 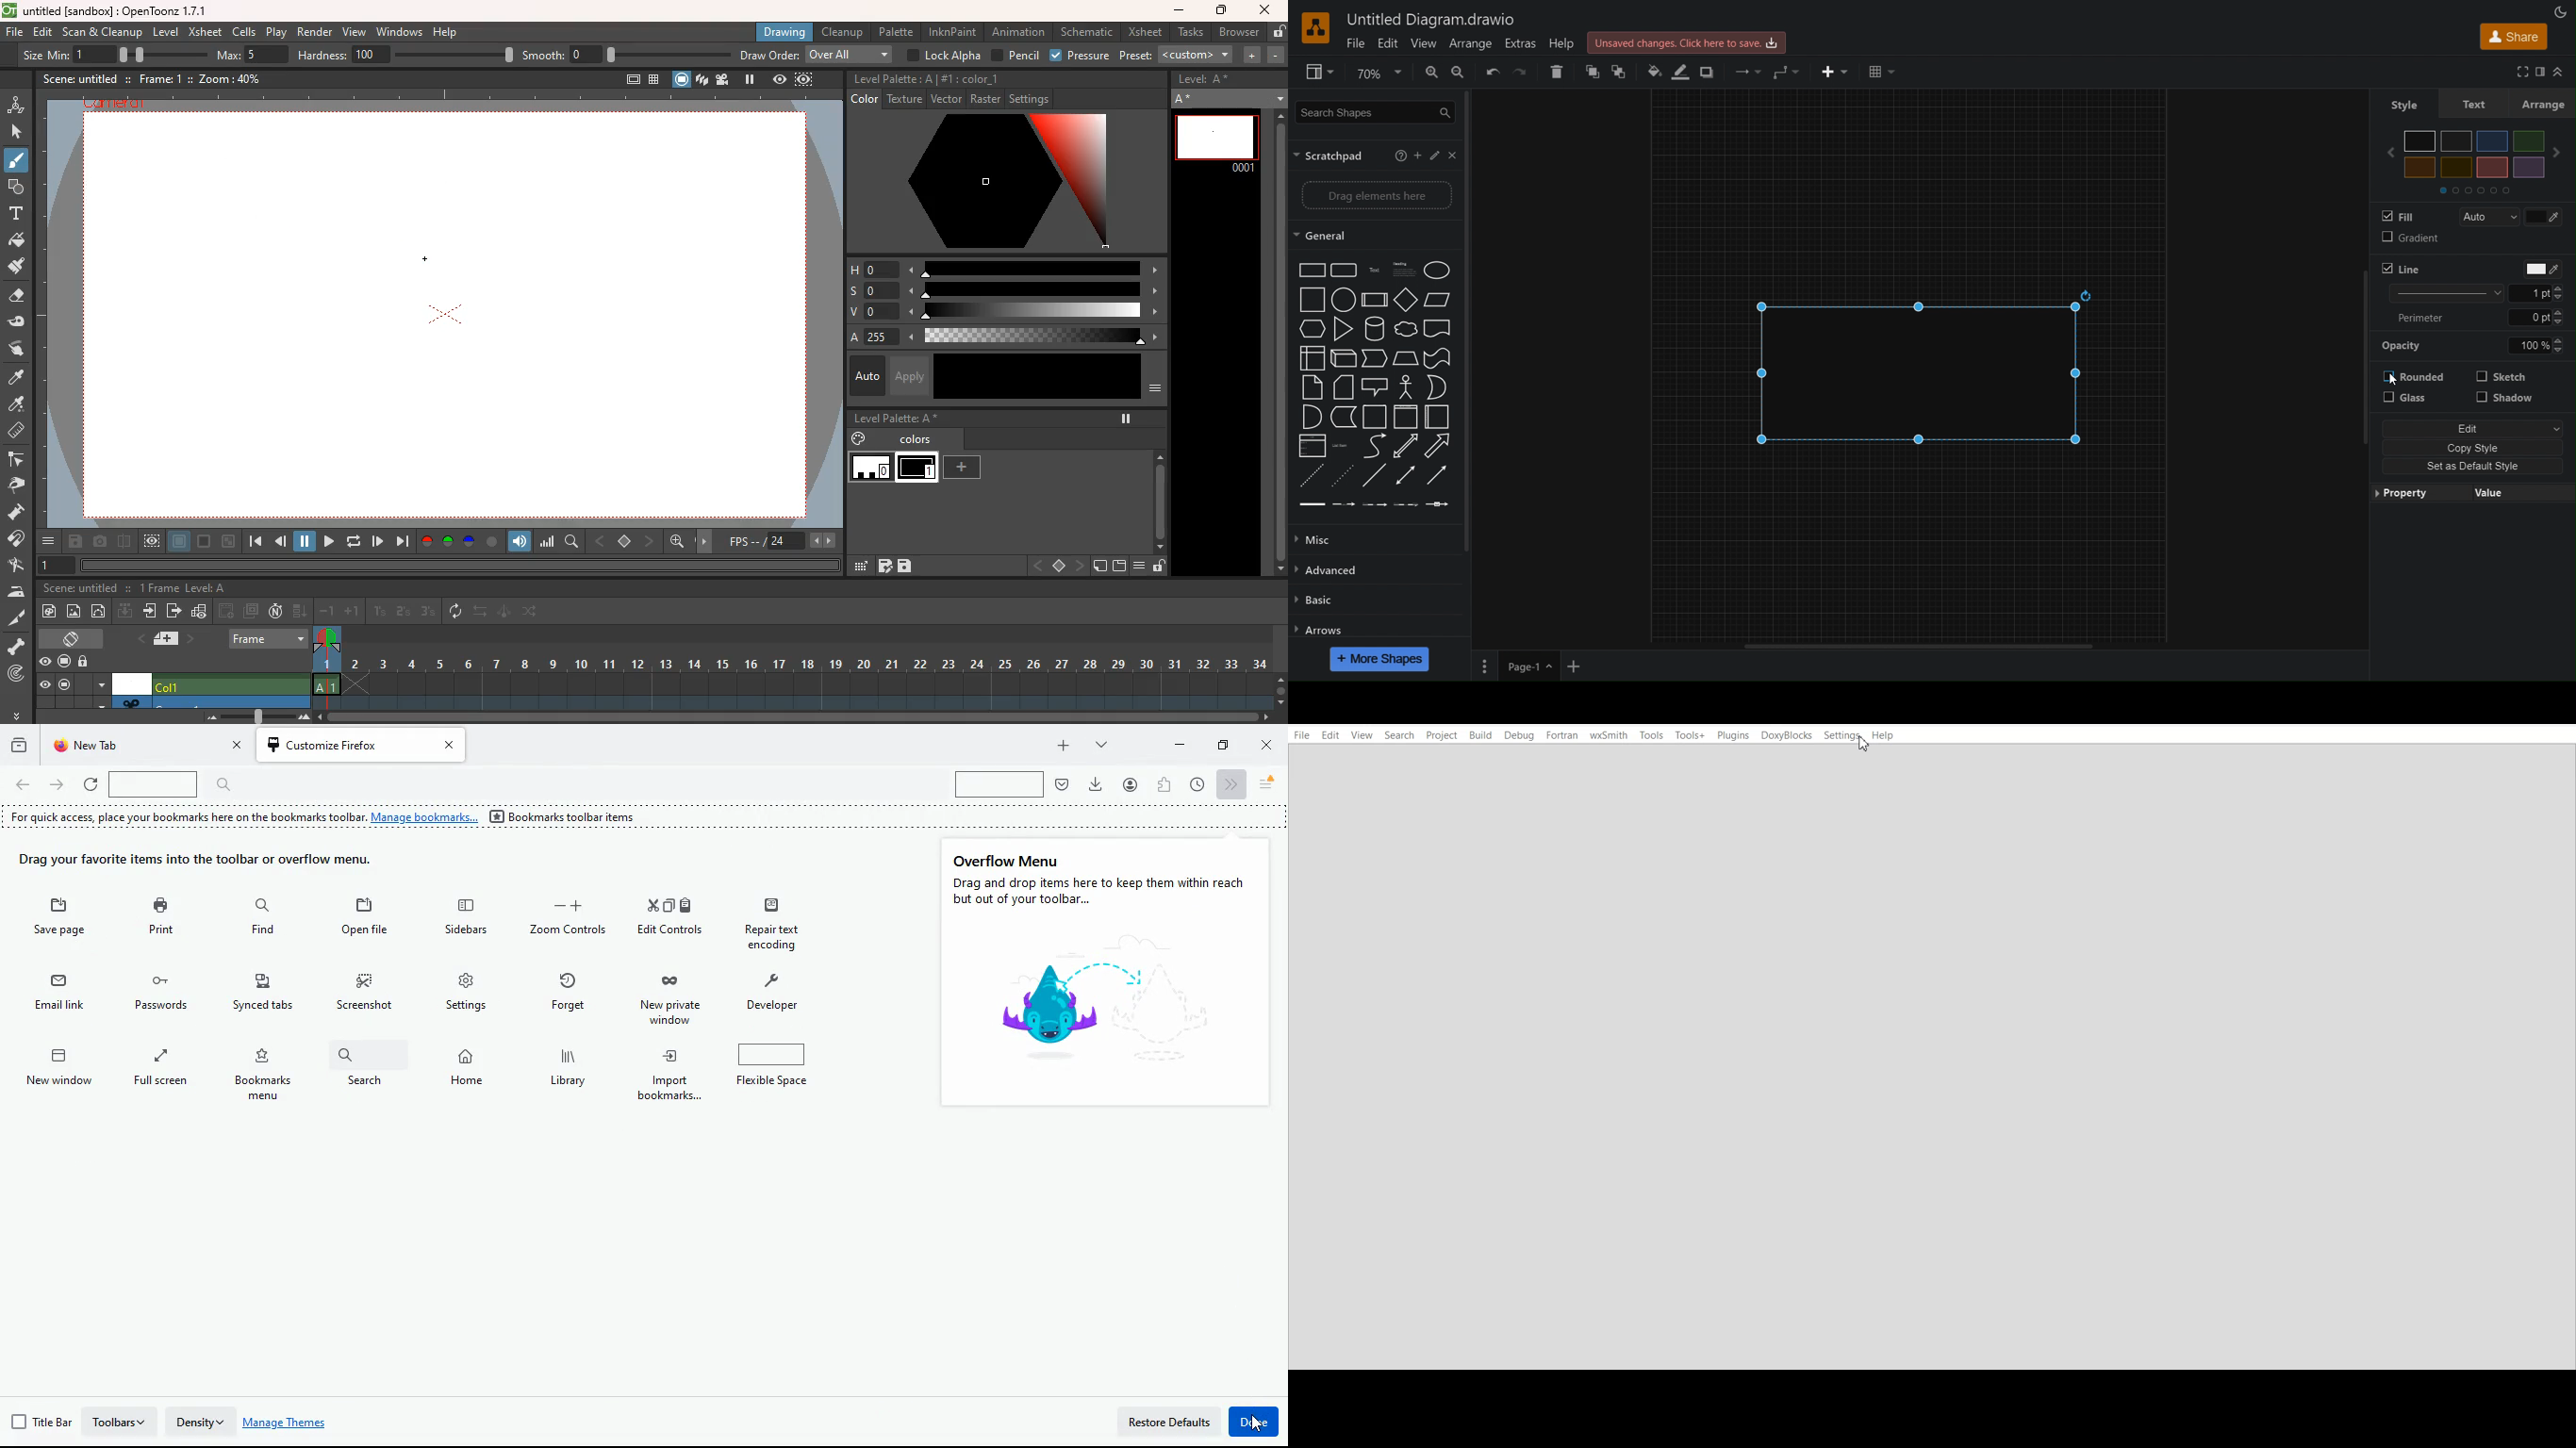 I want to click on Auto, so click(x=2484, y=217).